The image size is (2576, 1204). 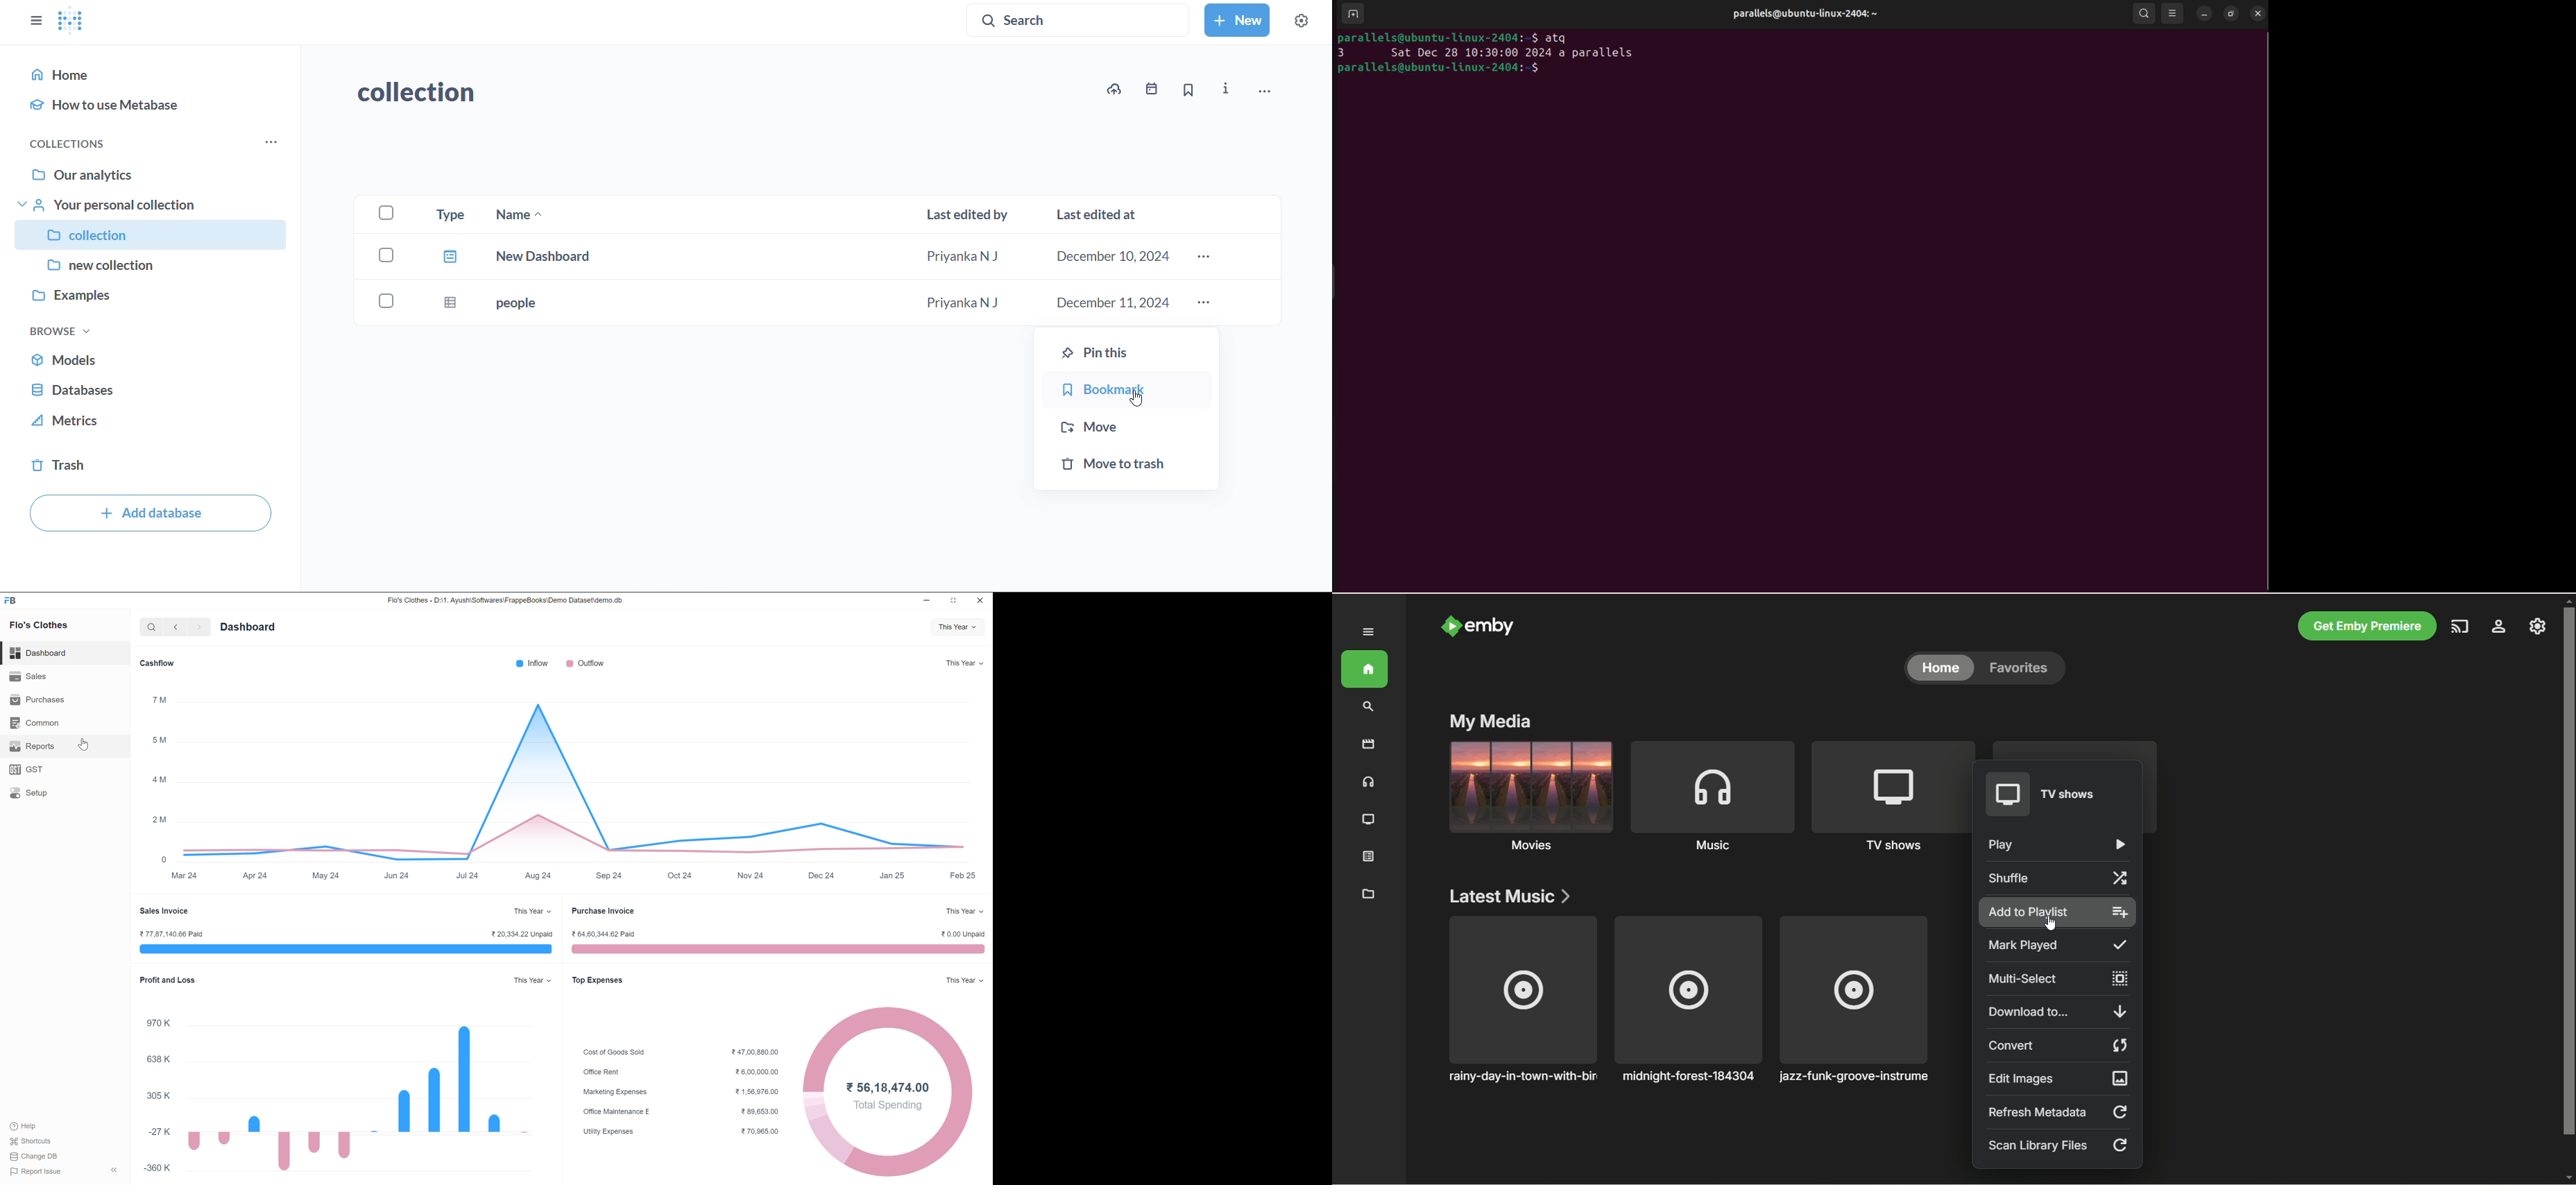 I want to click on movies, so click(x=1368, y=744).